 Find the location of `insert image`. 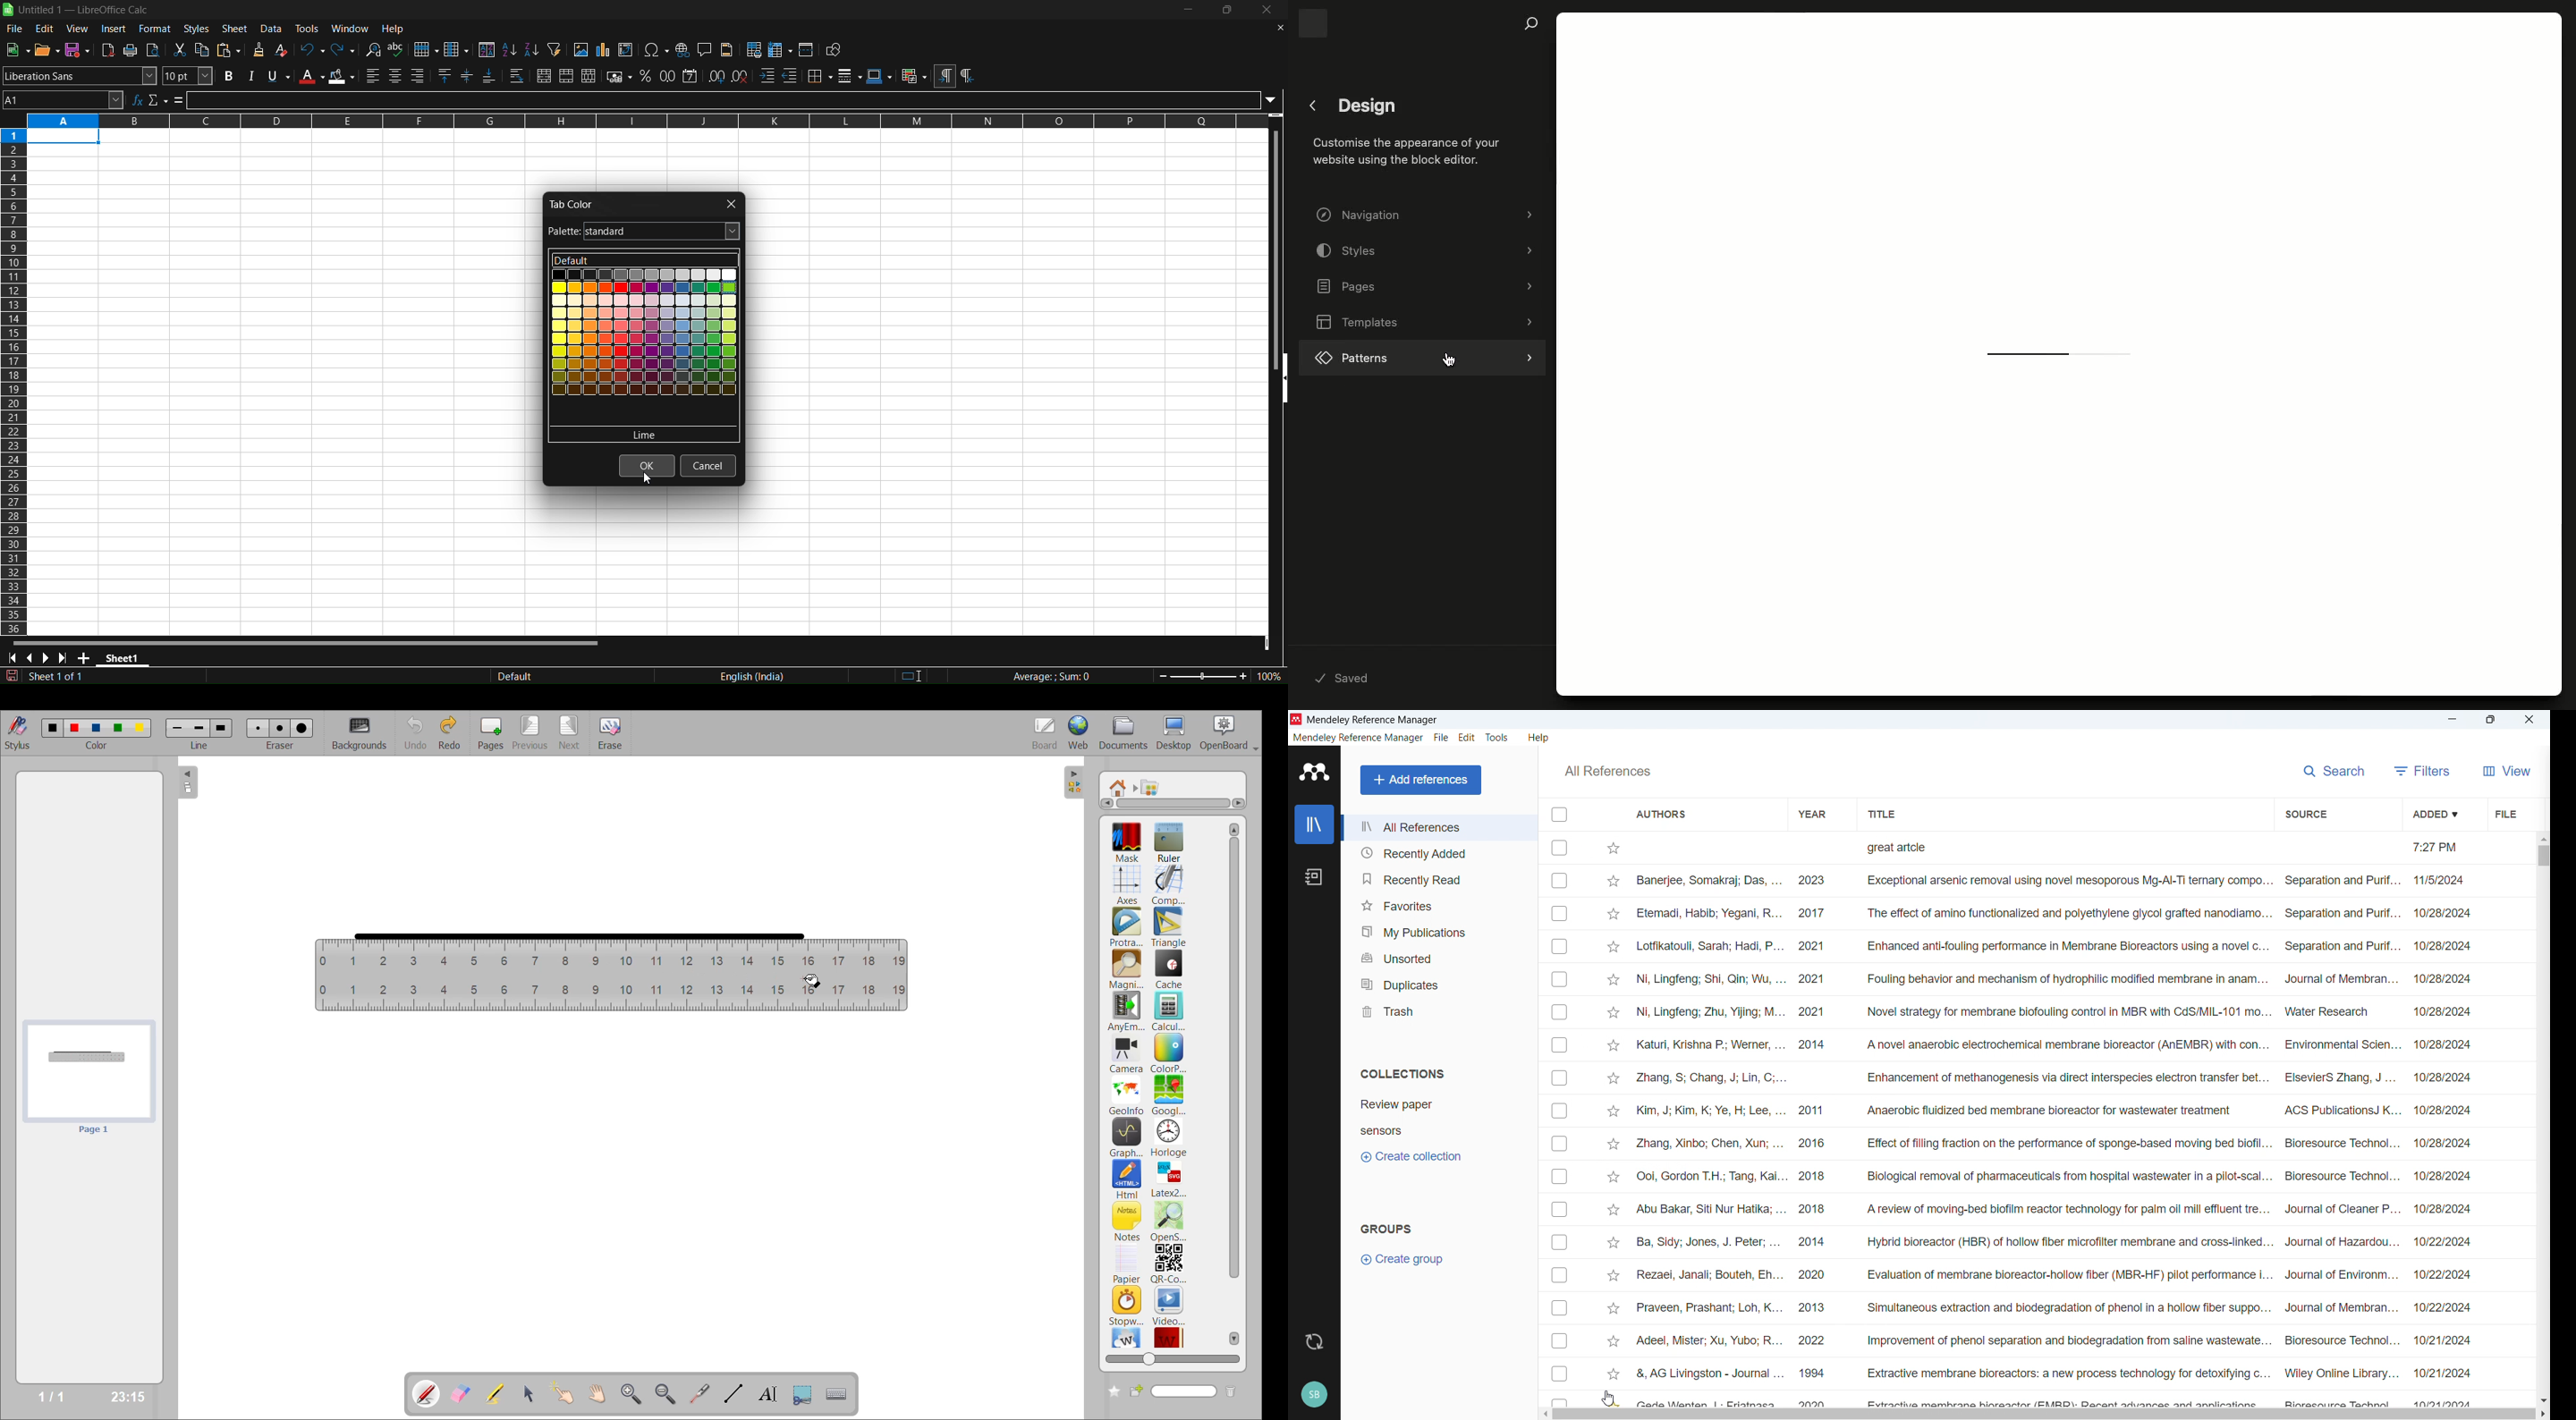

insert image is located at coordinates (580, 50).